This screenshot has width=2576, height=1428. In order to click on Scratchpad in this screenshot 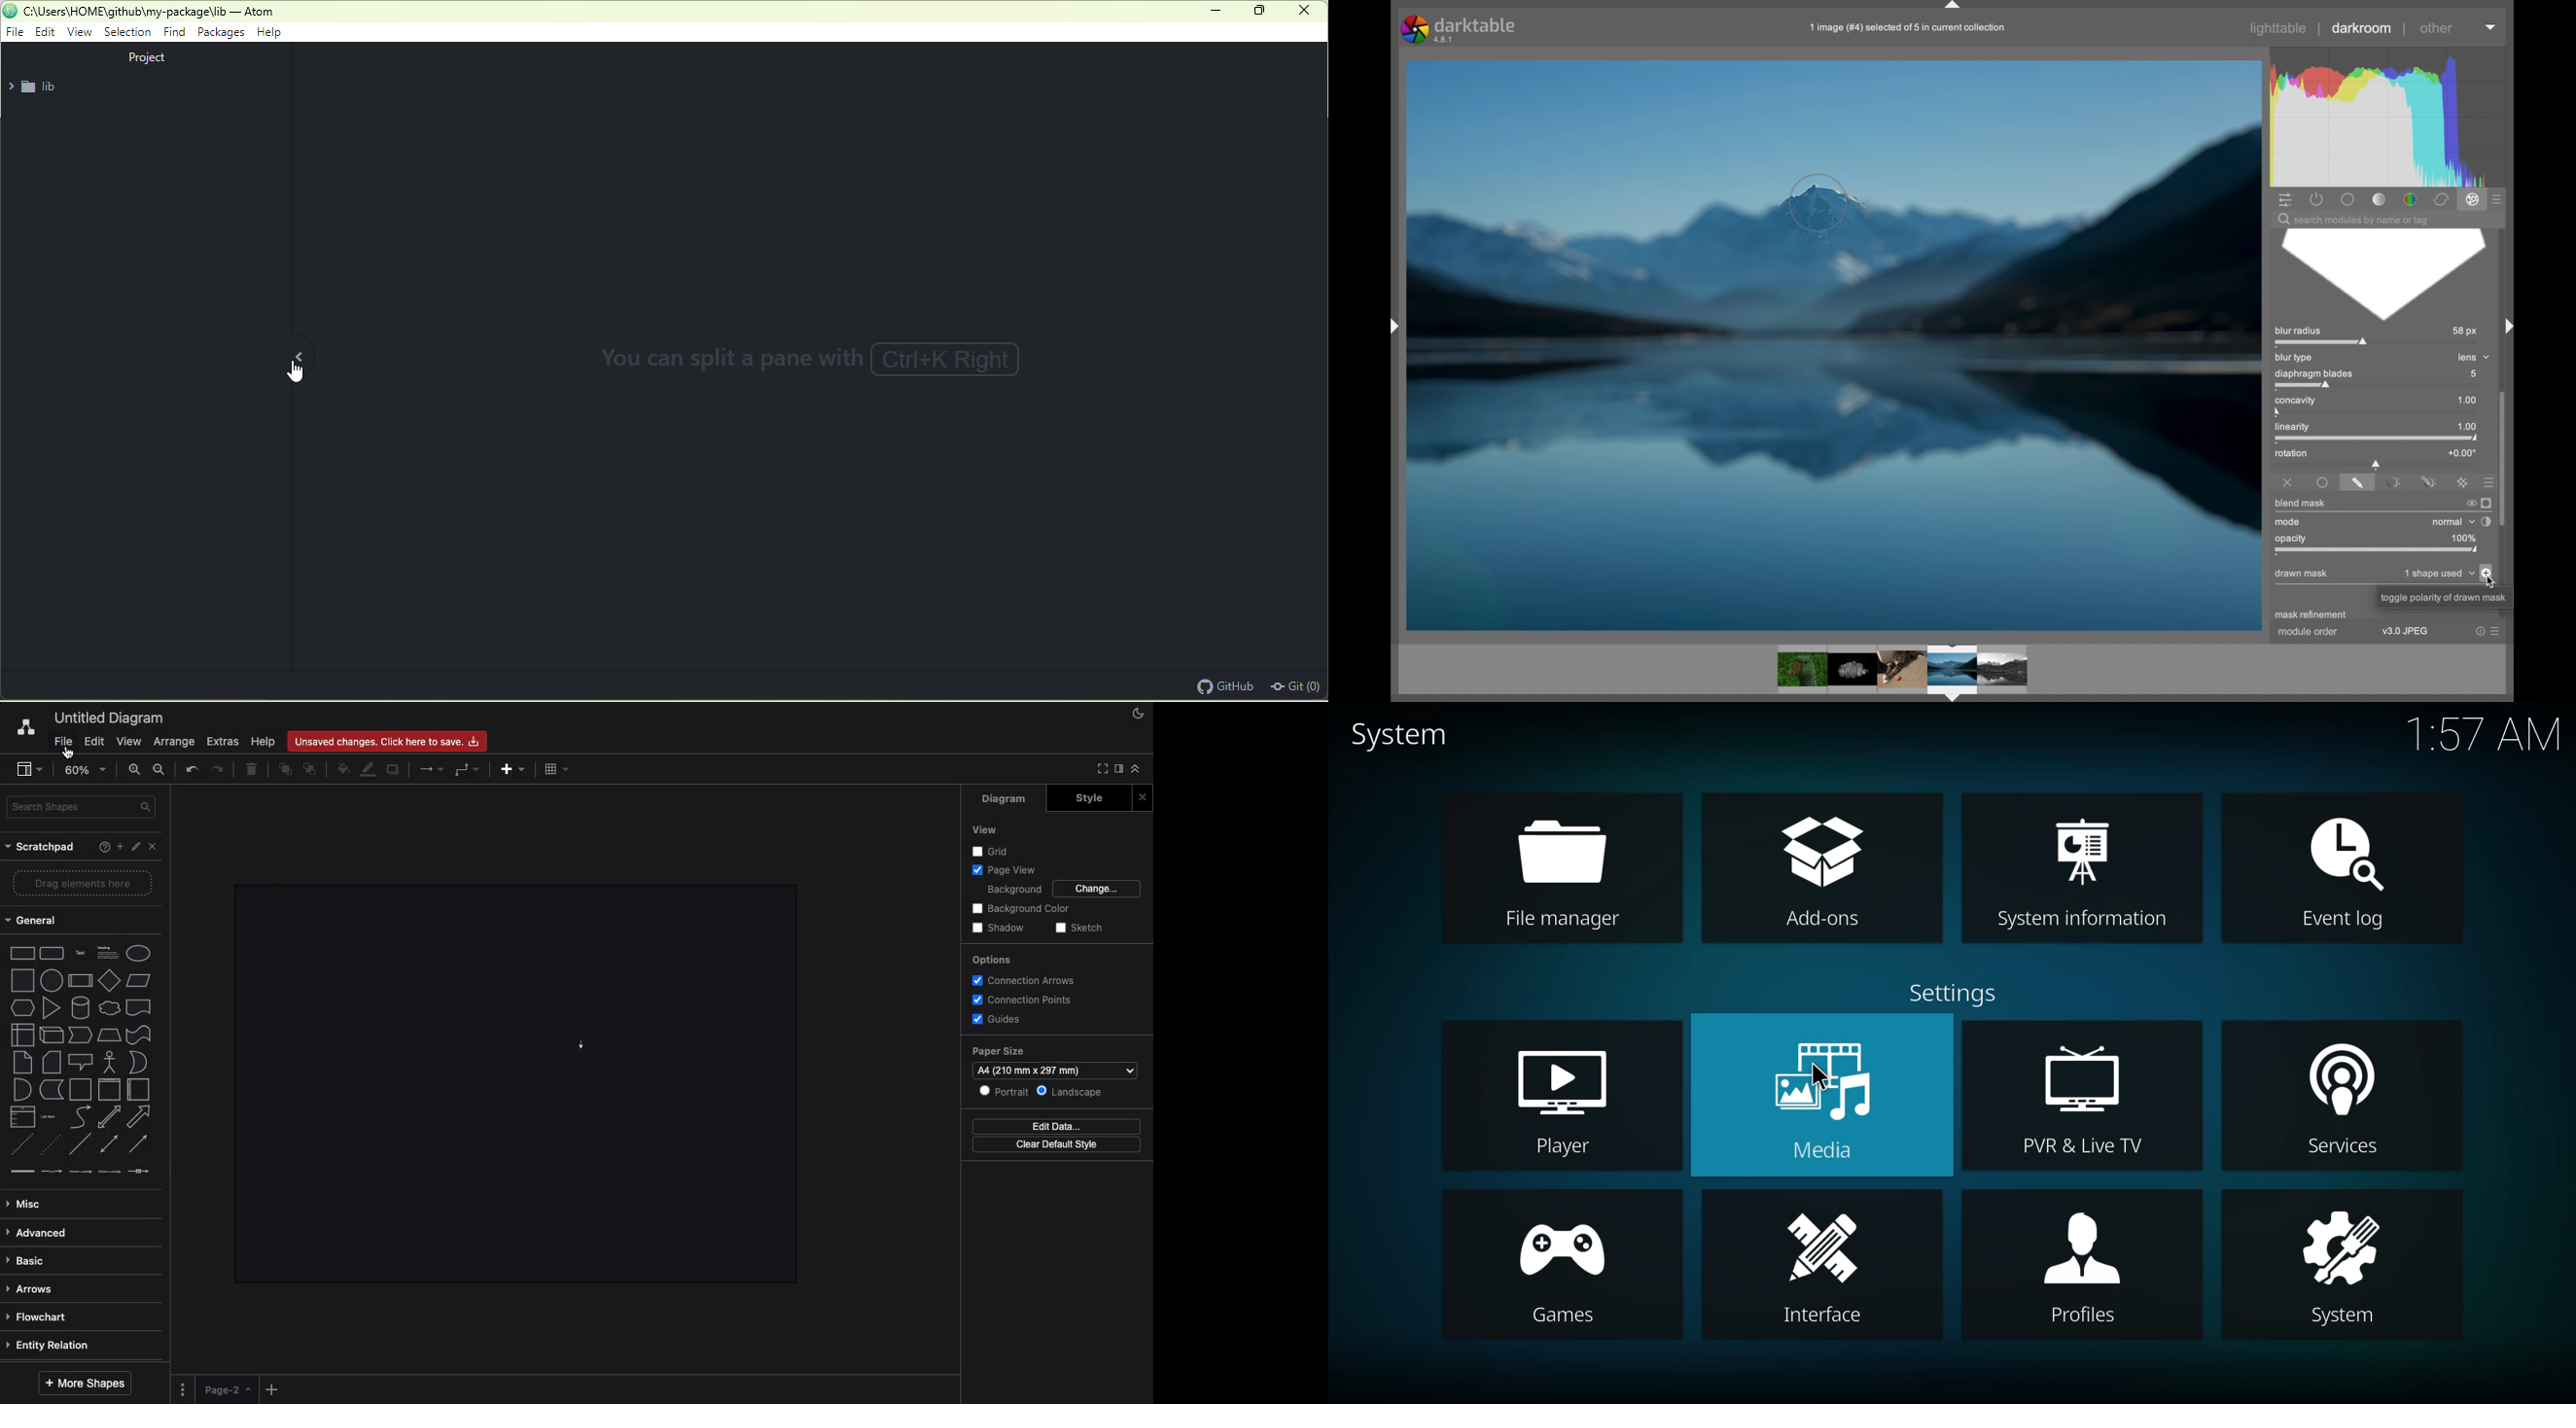, I will do `click(42, 846)`.